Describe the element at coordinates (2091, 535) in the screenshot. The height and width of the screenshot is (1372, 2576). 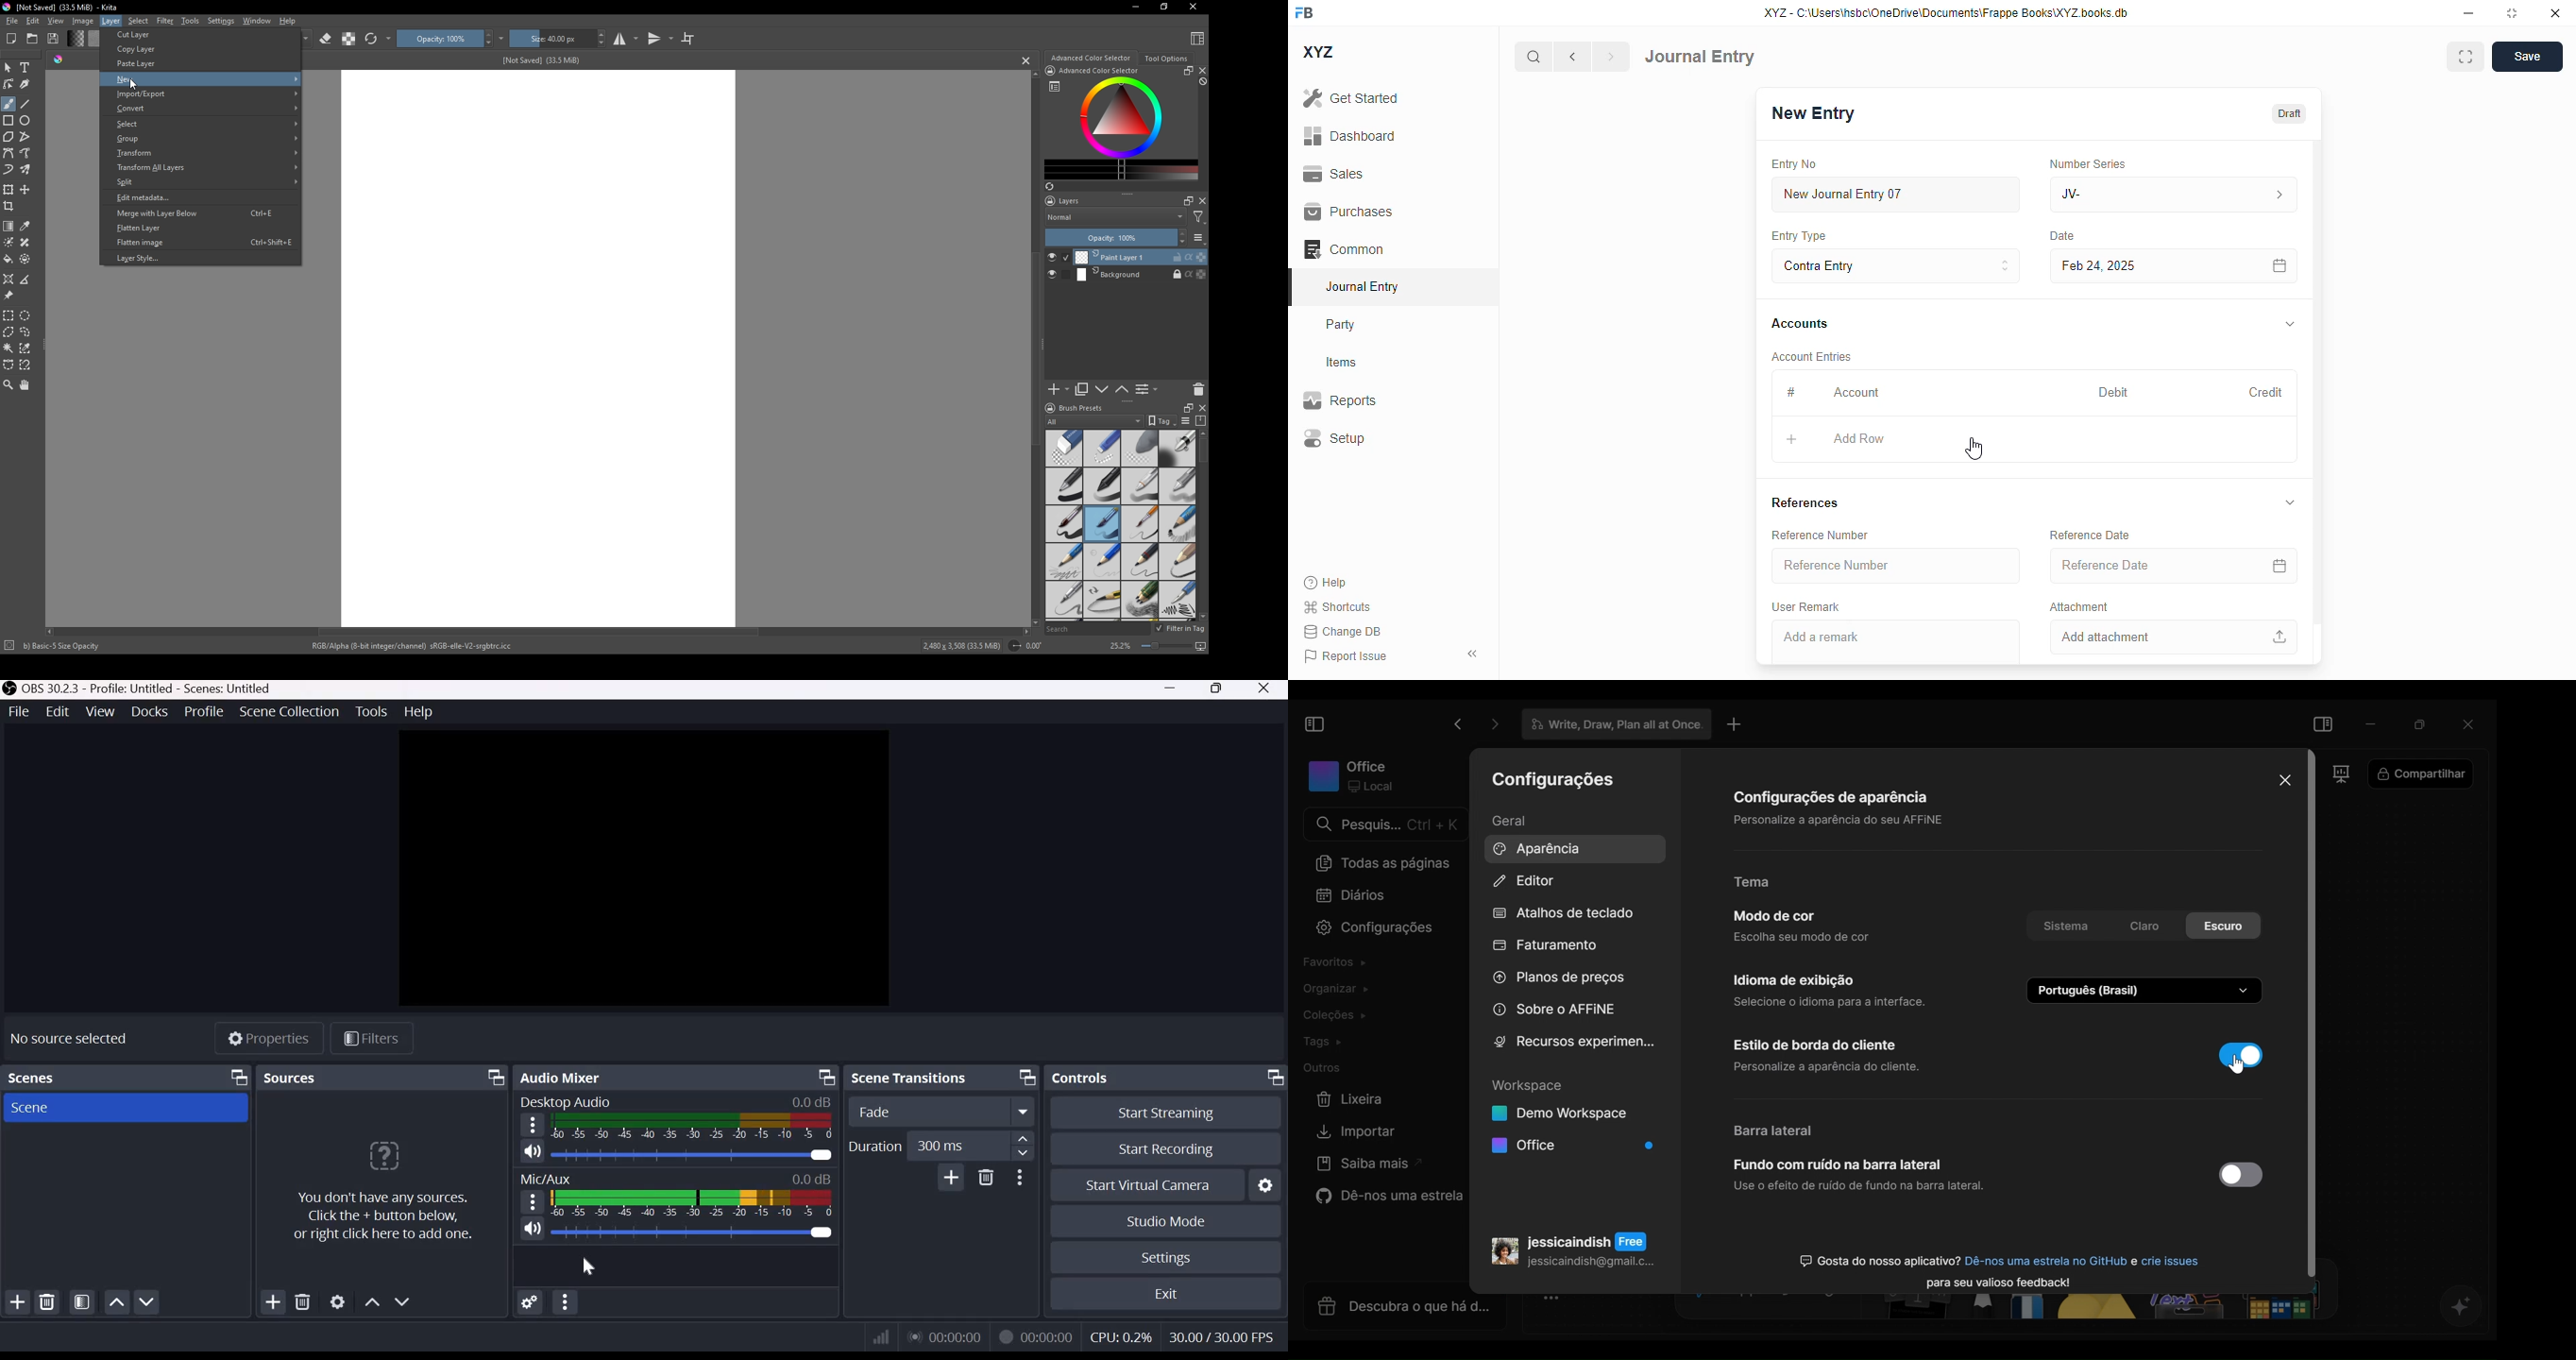
I see `reference date` at that location.